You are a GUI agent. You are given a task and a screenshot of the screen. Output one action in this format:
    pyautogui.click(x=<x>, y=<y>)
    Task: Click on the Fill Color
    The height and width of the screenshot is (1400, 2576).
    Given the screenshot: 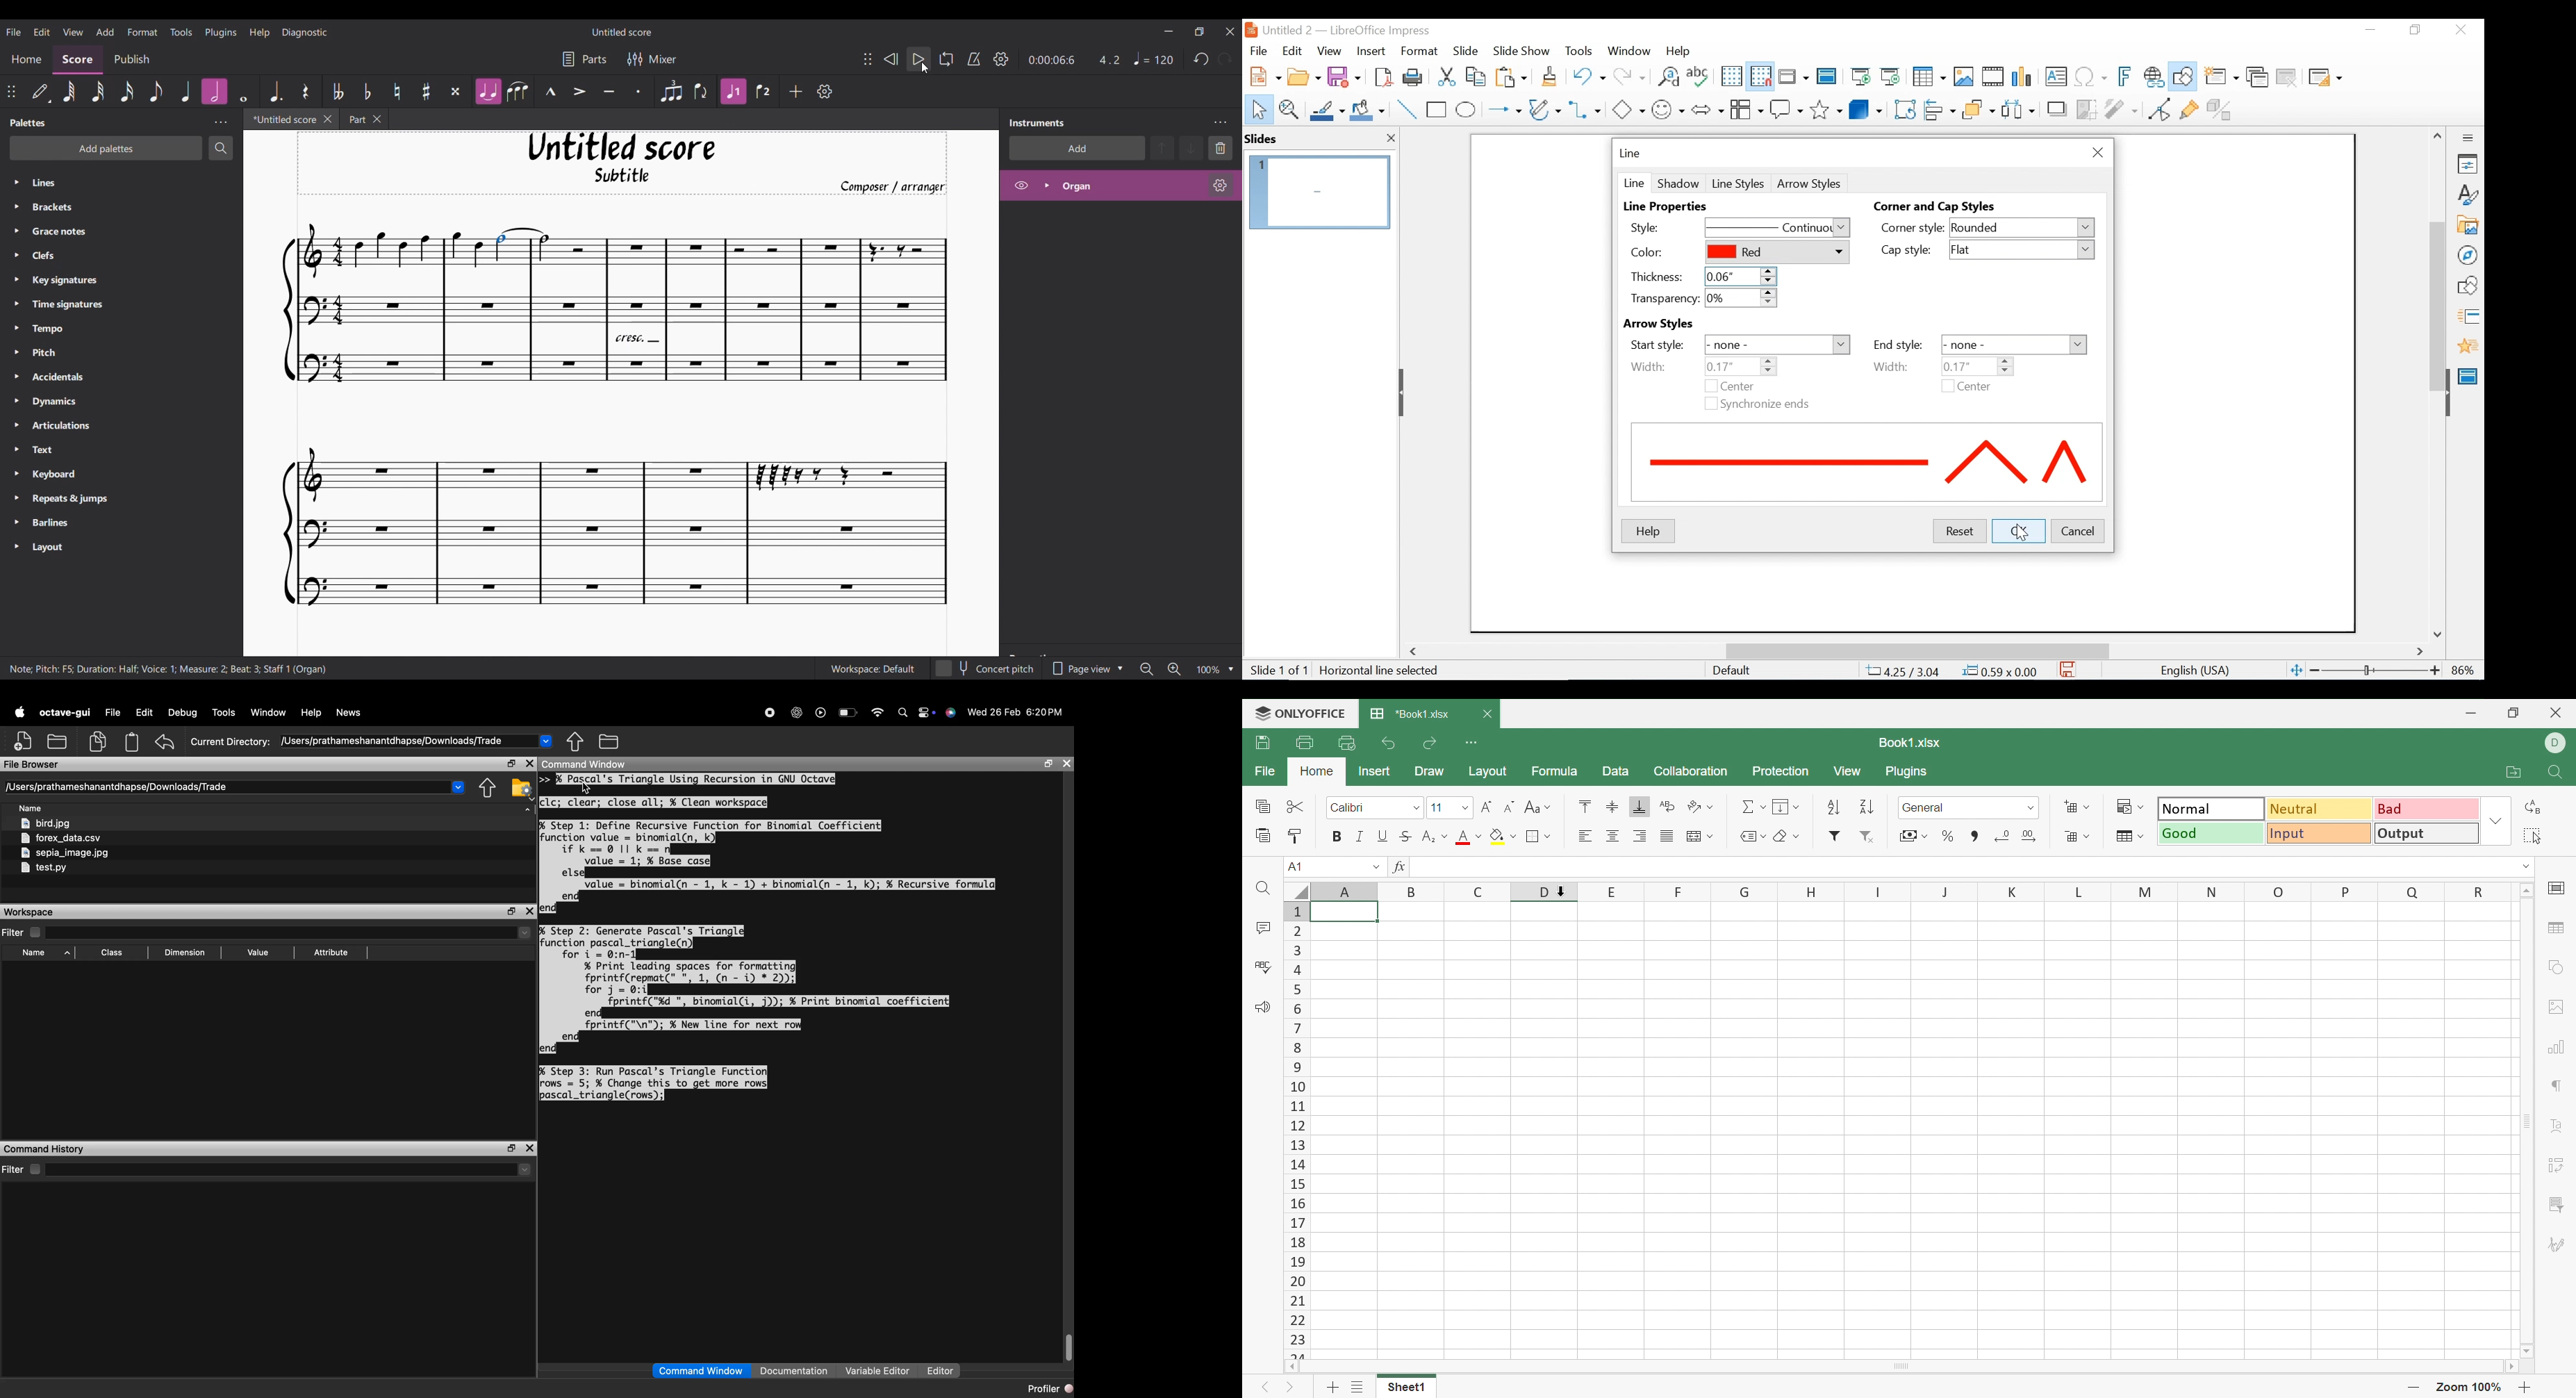 What is the action you would take?
    pyautogui.click(x=1368, y=110)
    